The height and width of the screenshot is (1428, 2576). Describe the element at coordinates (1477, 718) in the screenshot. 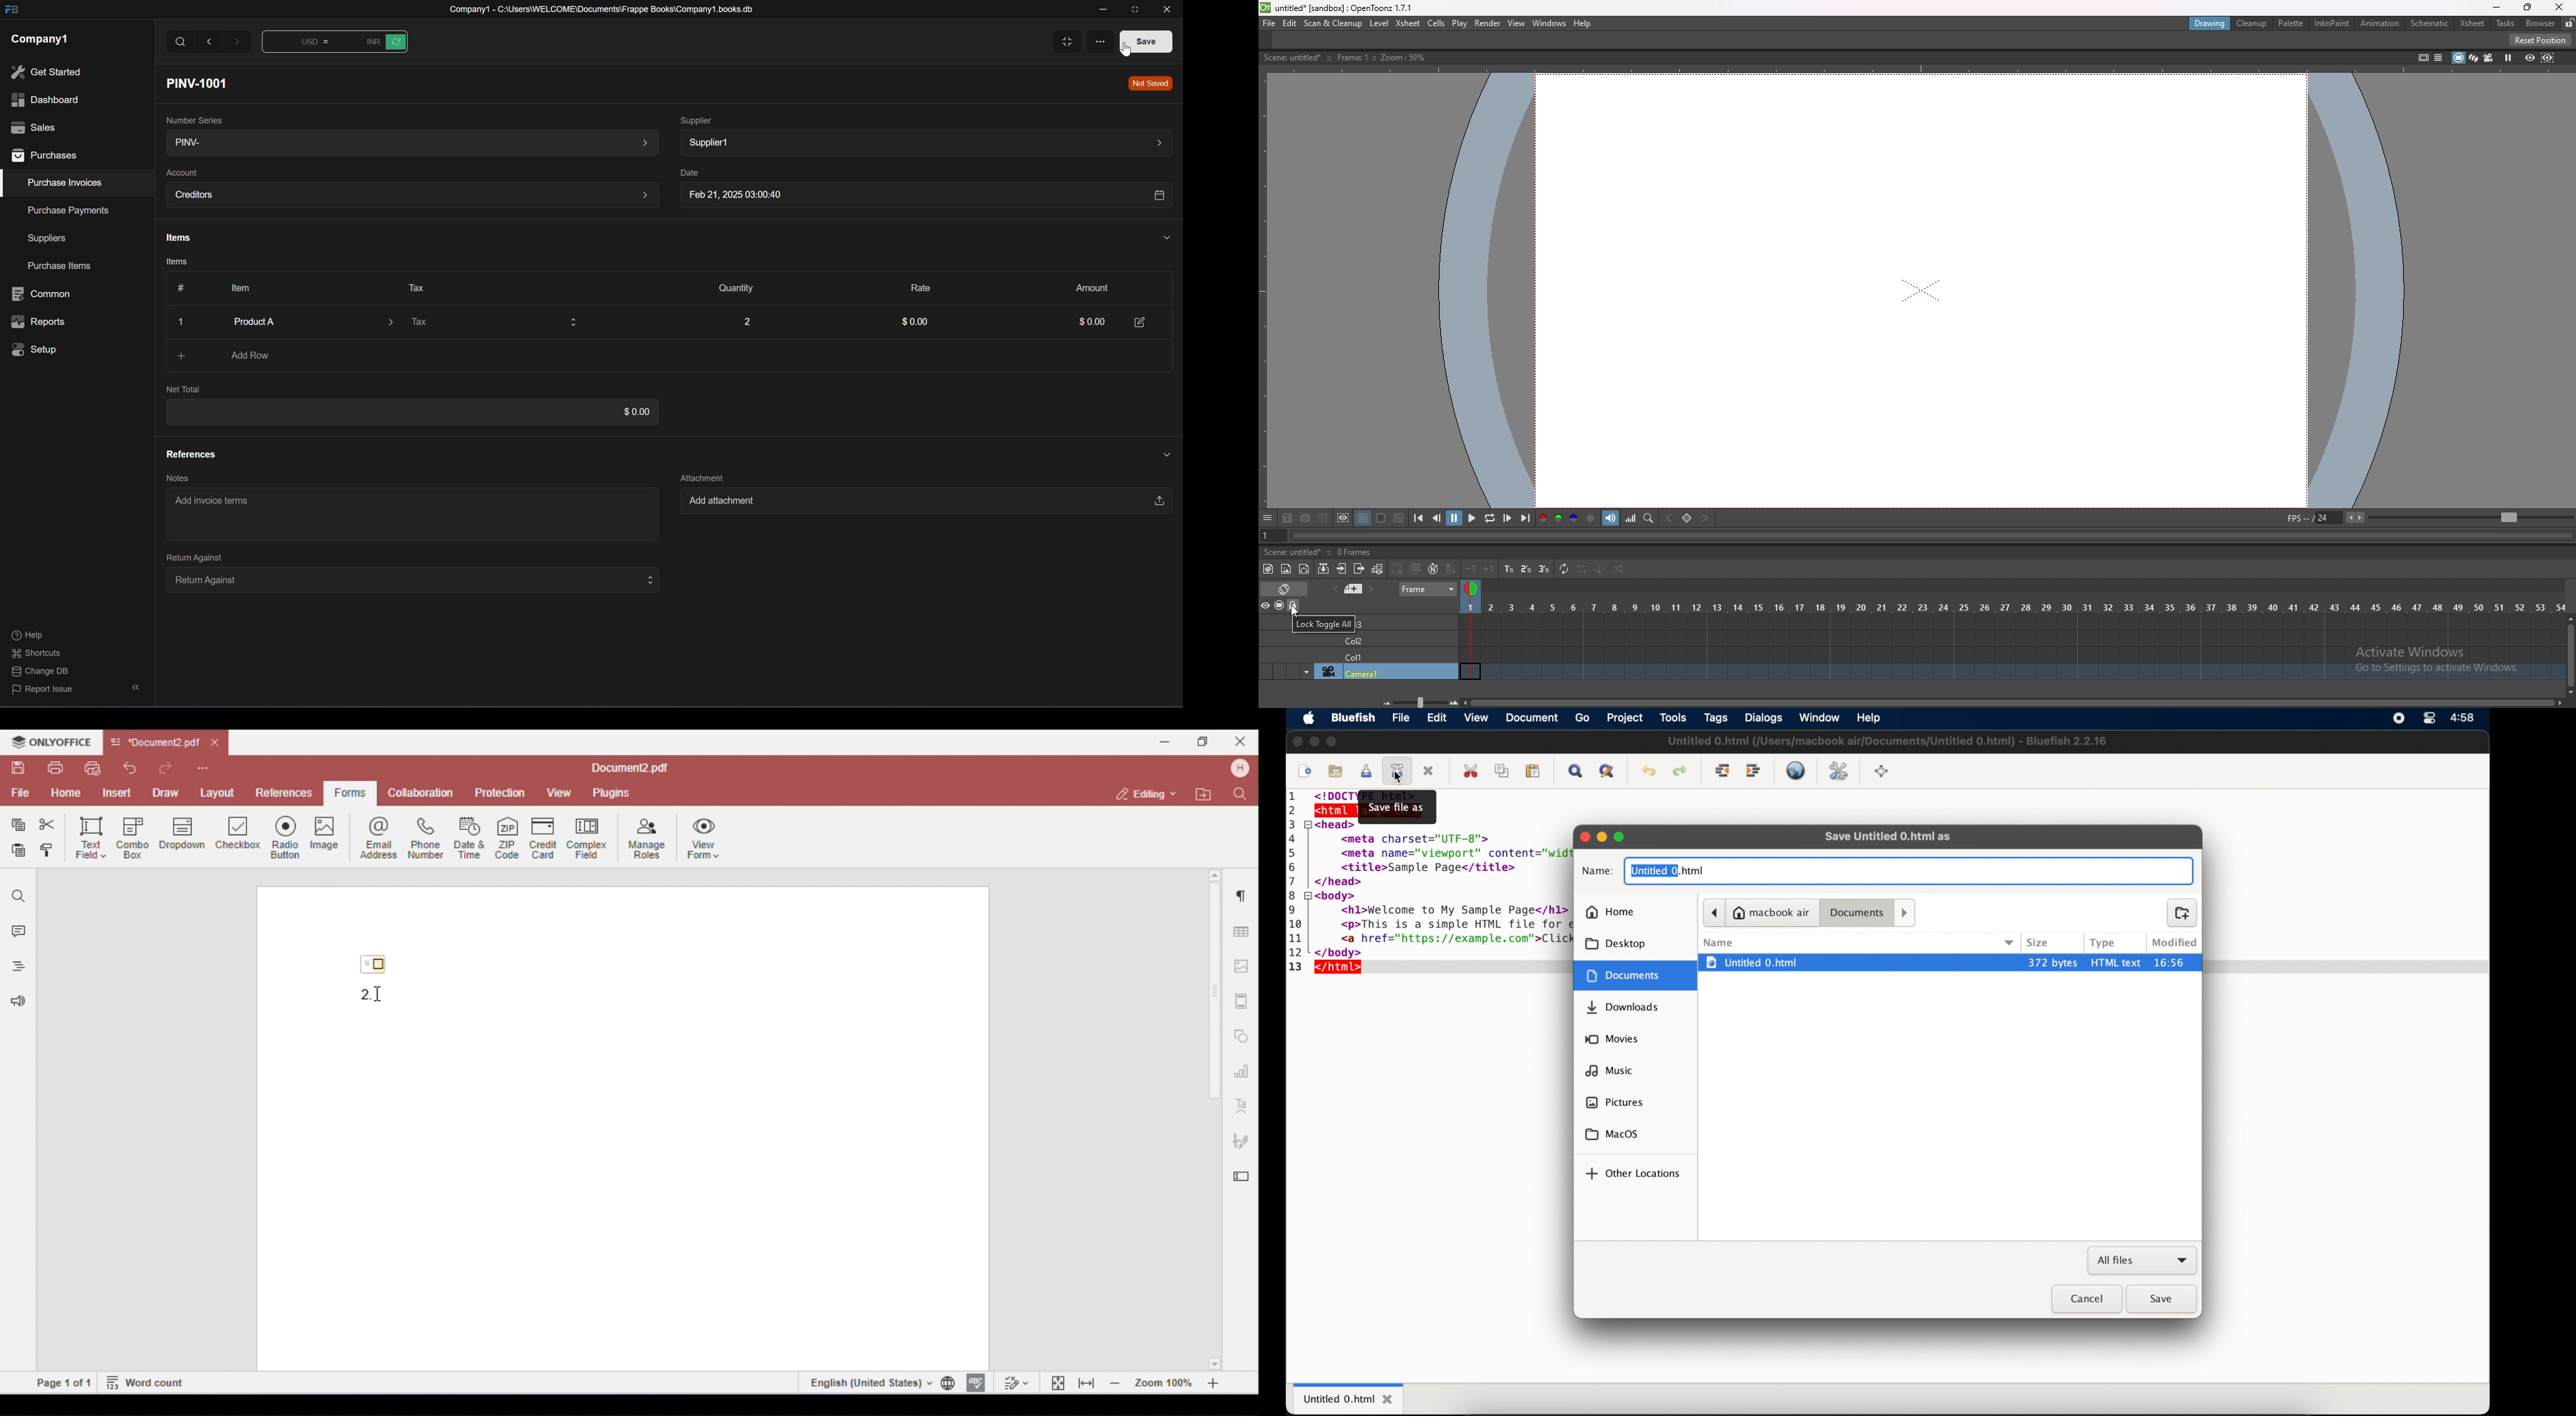

I see `view` at that location.